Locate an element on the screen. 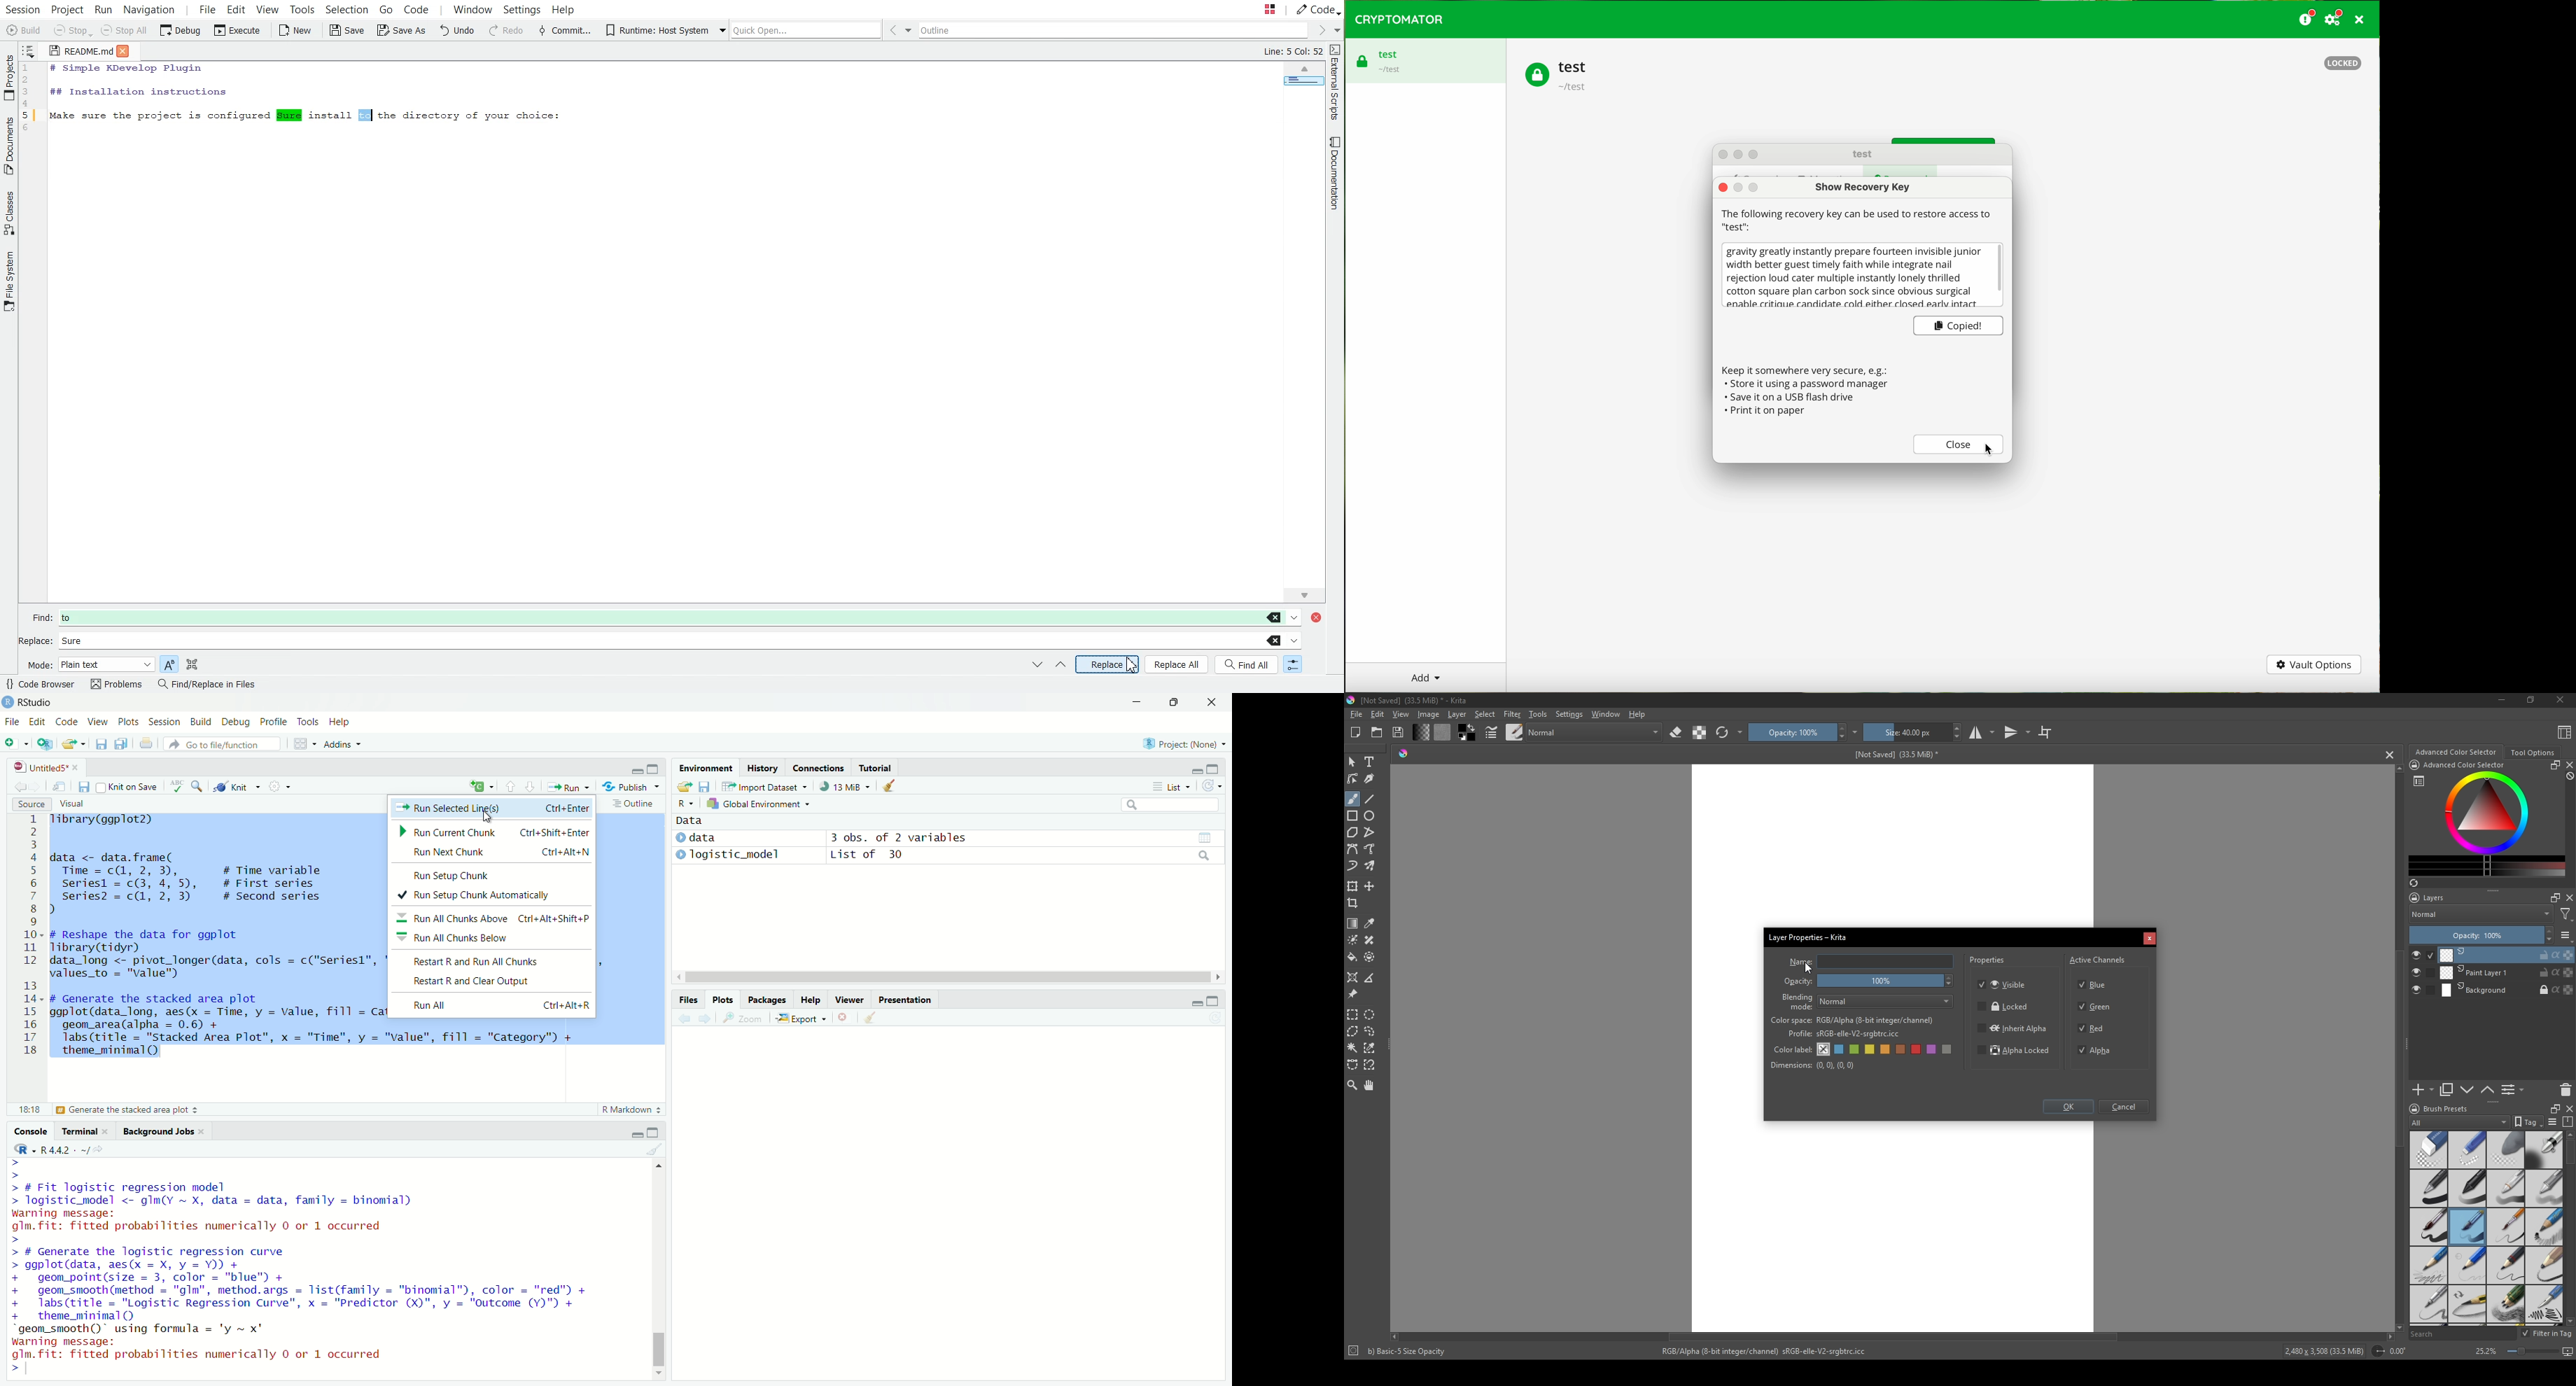 The height and width of the screenshot is (1400, 2576). minimise is located at coordinates (1192, 1002).